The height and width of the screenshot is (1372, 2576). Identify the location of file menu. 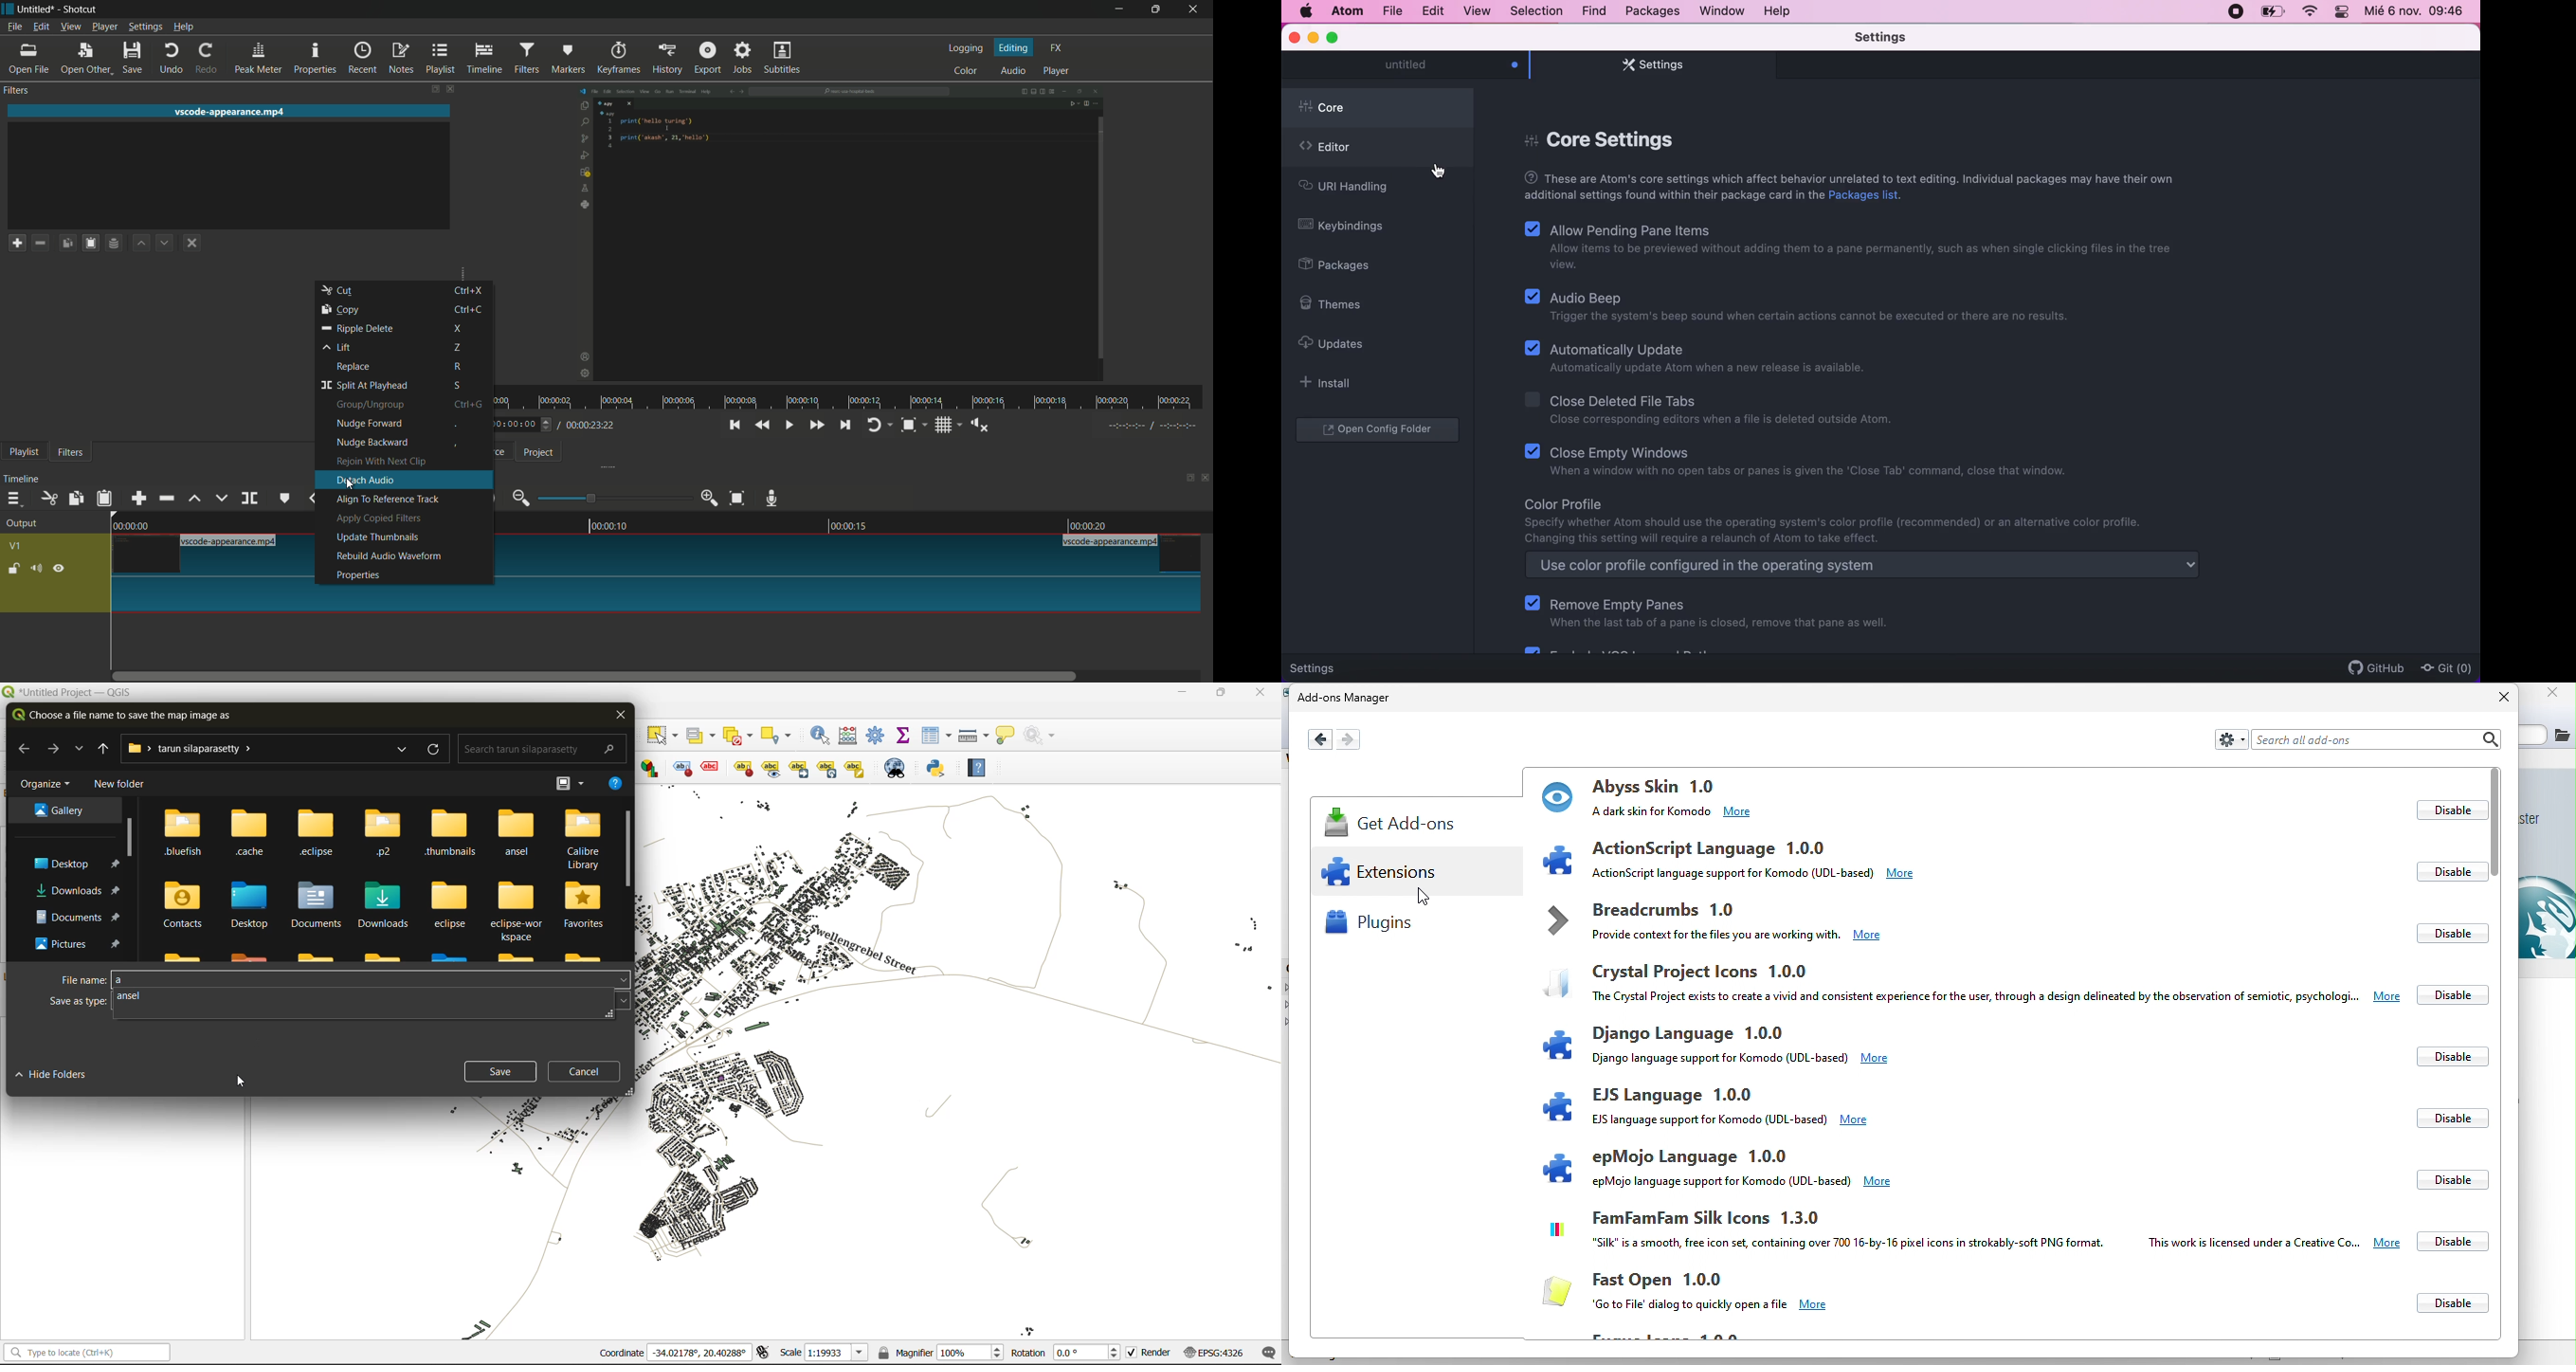
(13, 27).